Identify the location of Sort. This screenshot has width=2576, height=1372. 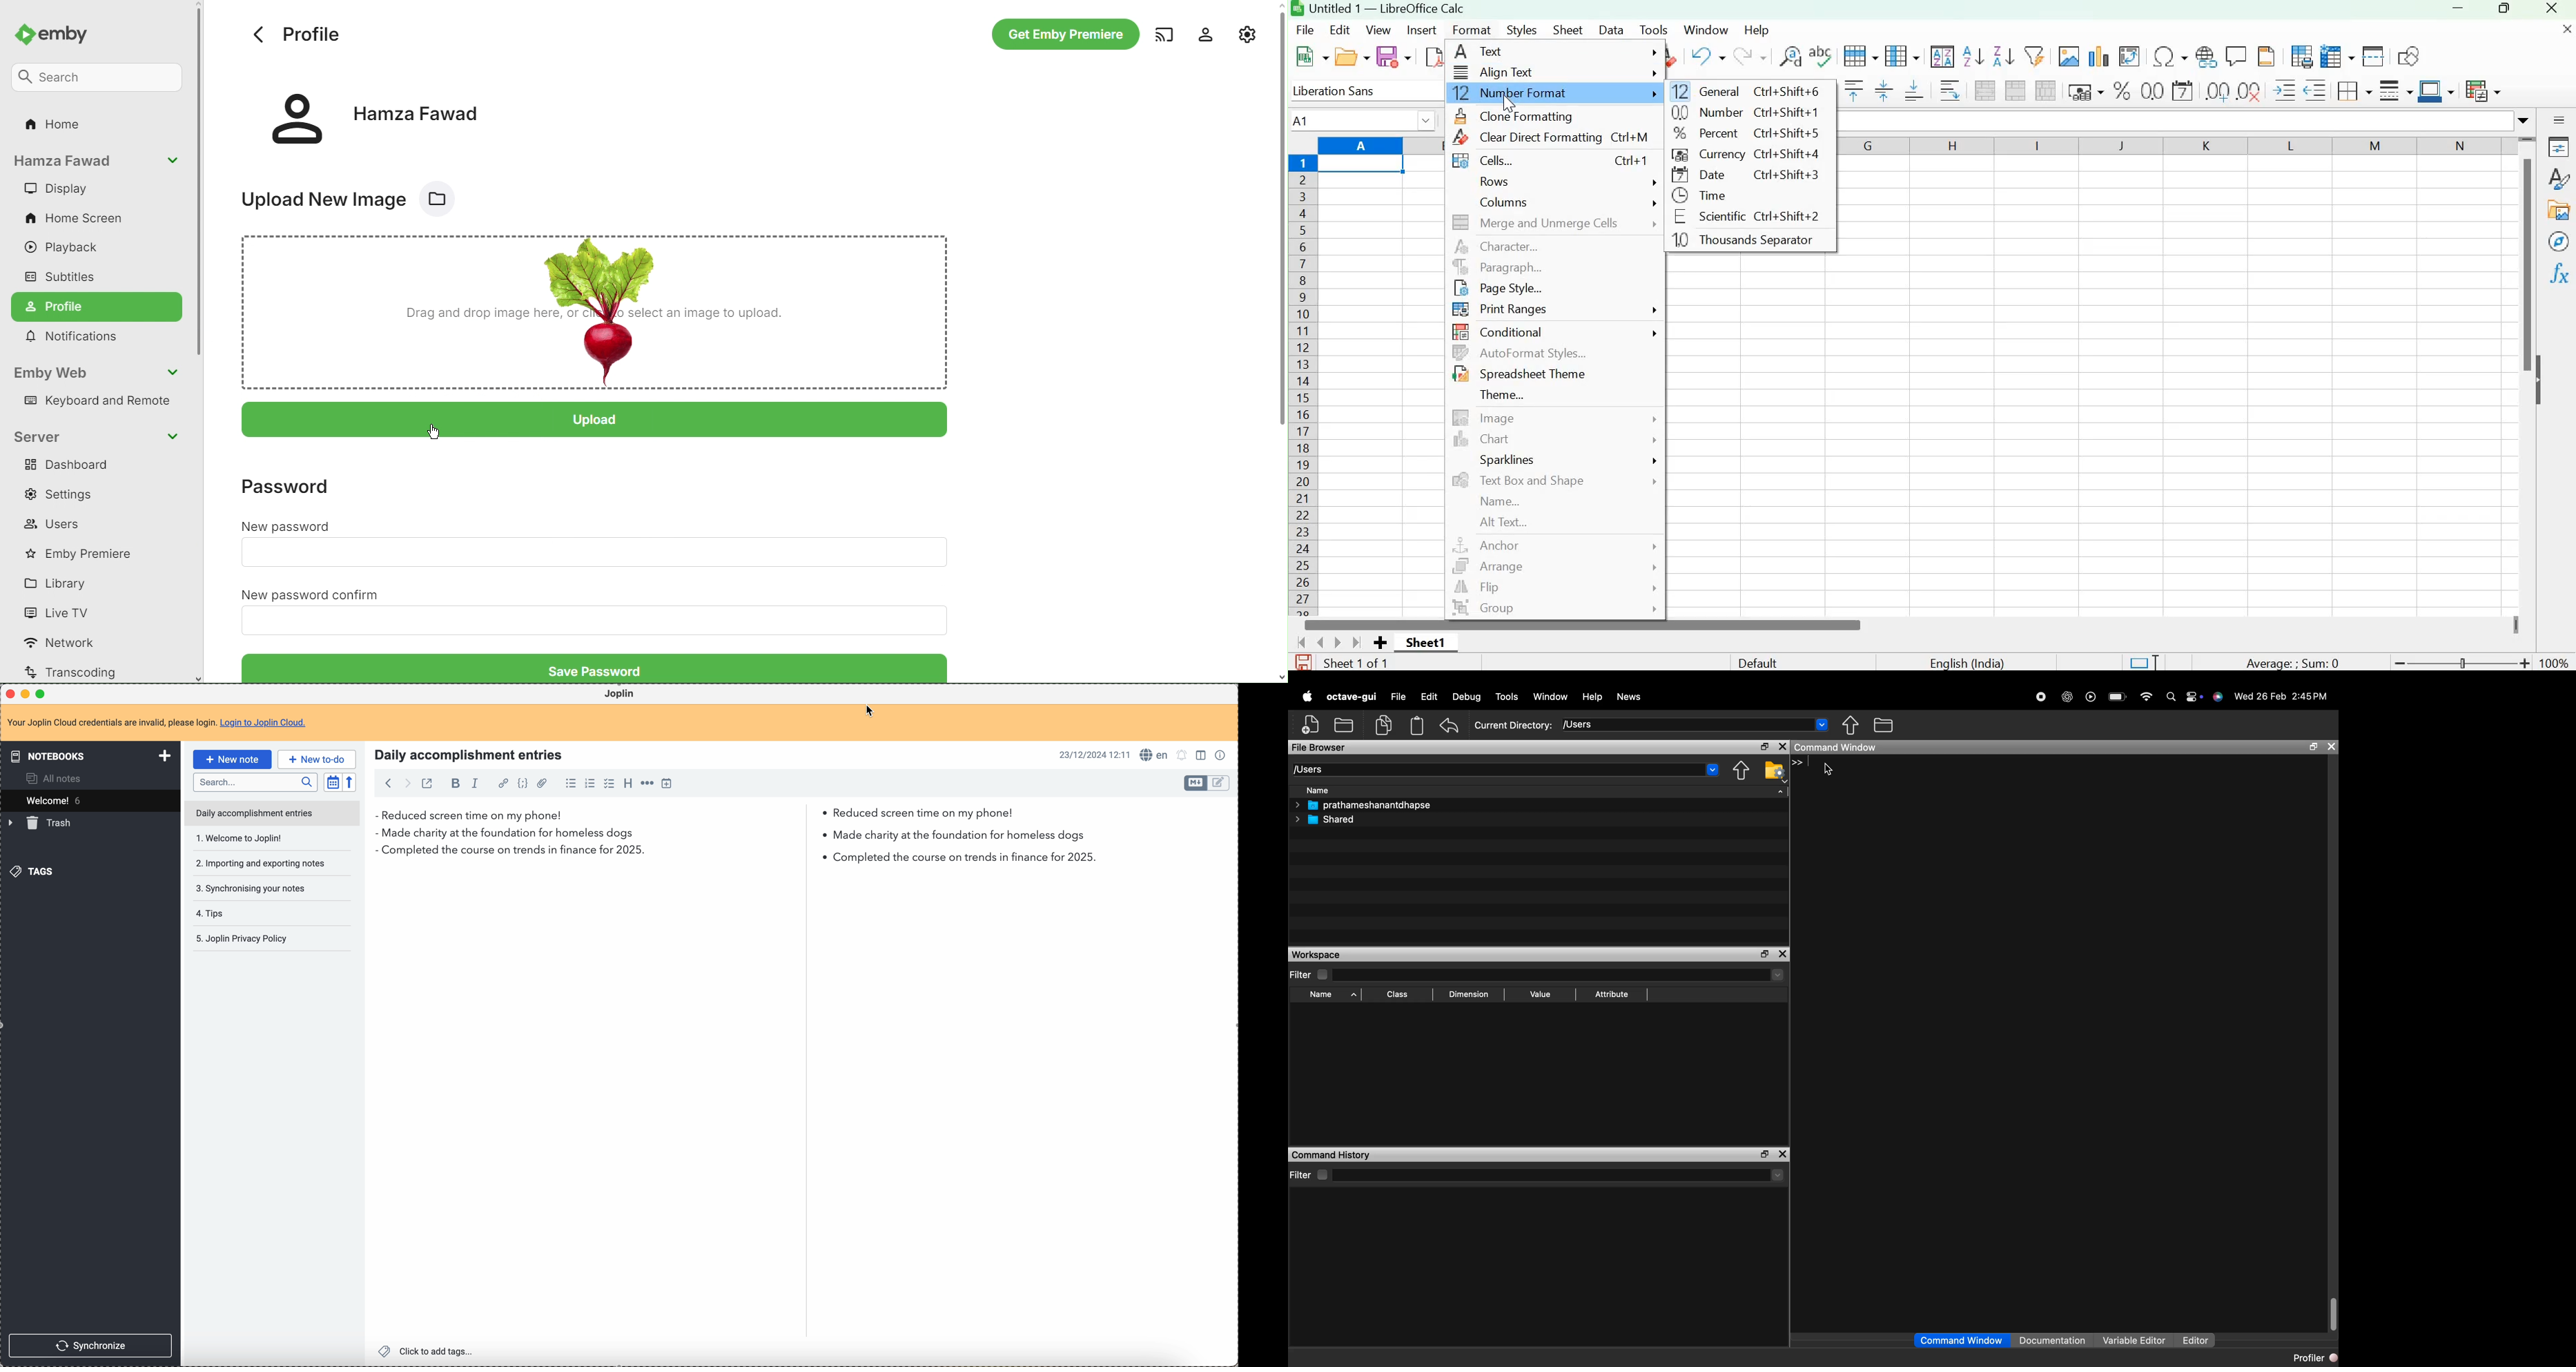
(1943, 56).